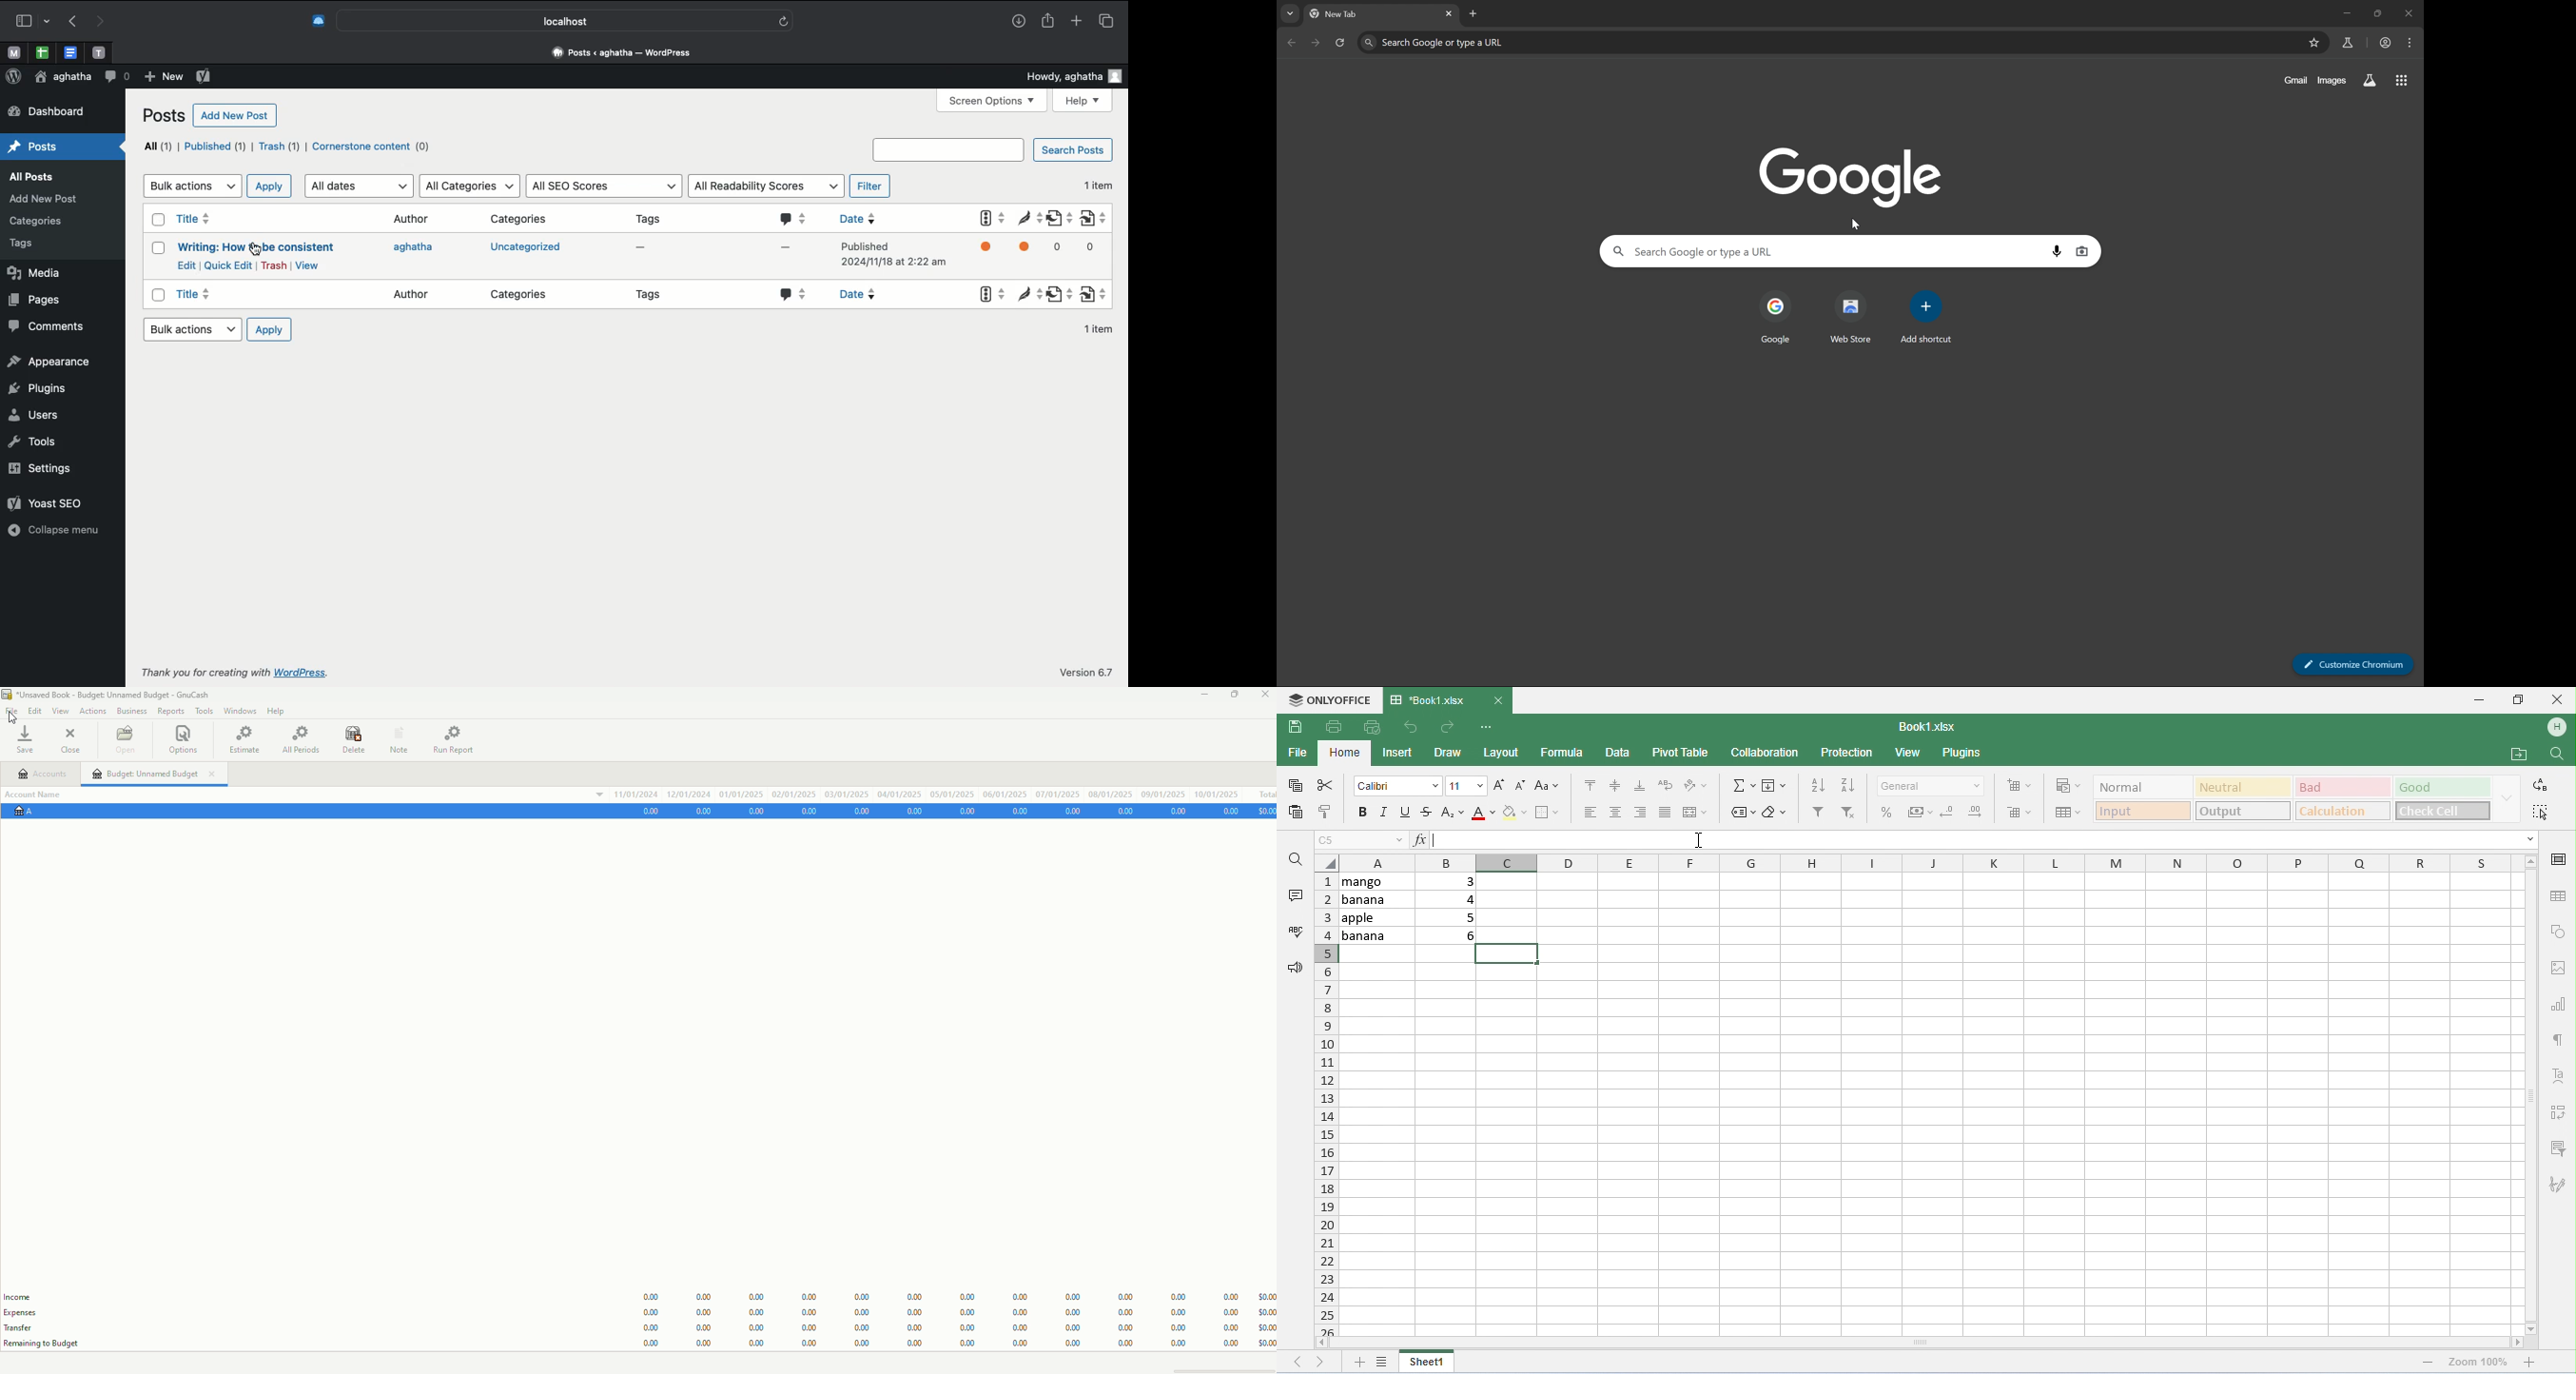  What do you see at coordinates (1296, 753) in the screenshot?
I see `` at bounding box center [1296, 753].